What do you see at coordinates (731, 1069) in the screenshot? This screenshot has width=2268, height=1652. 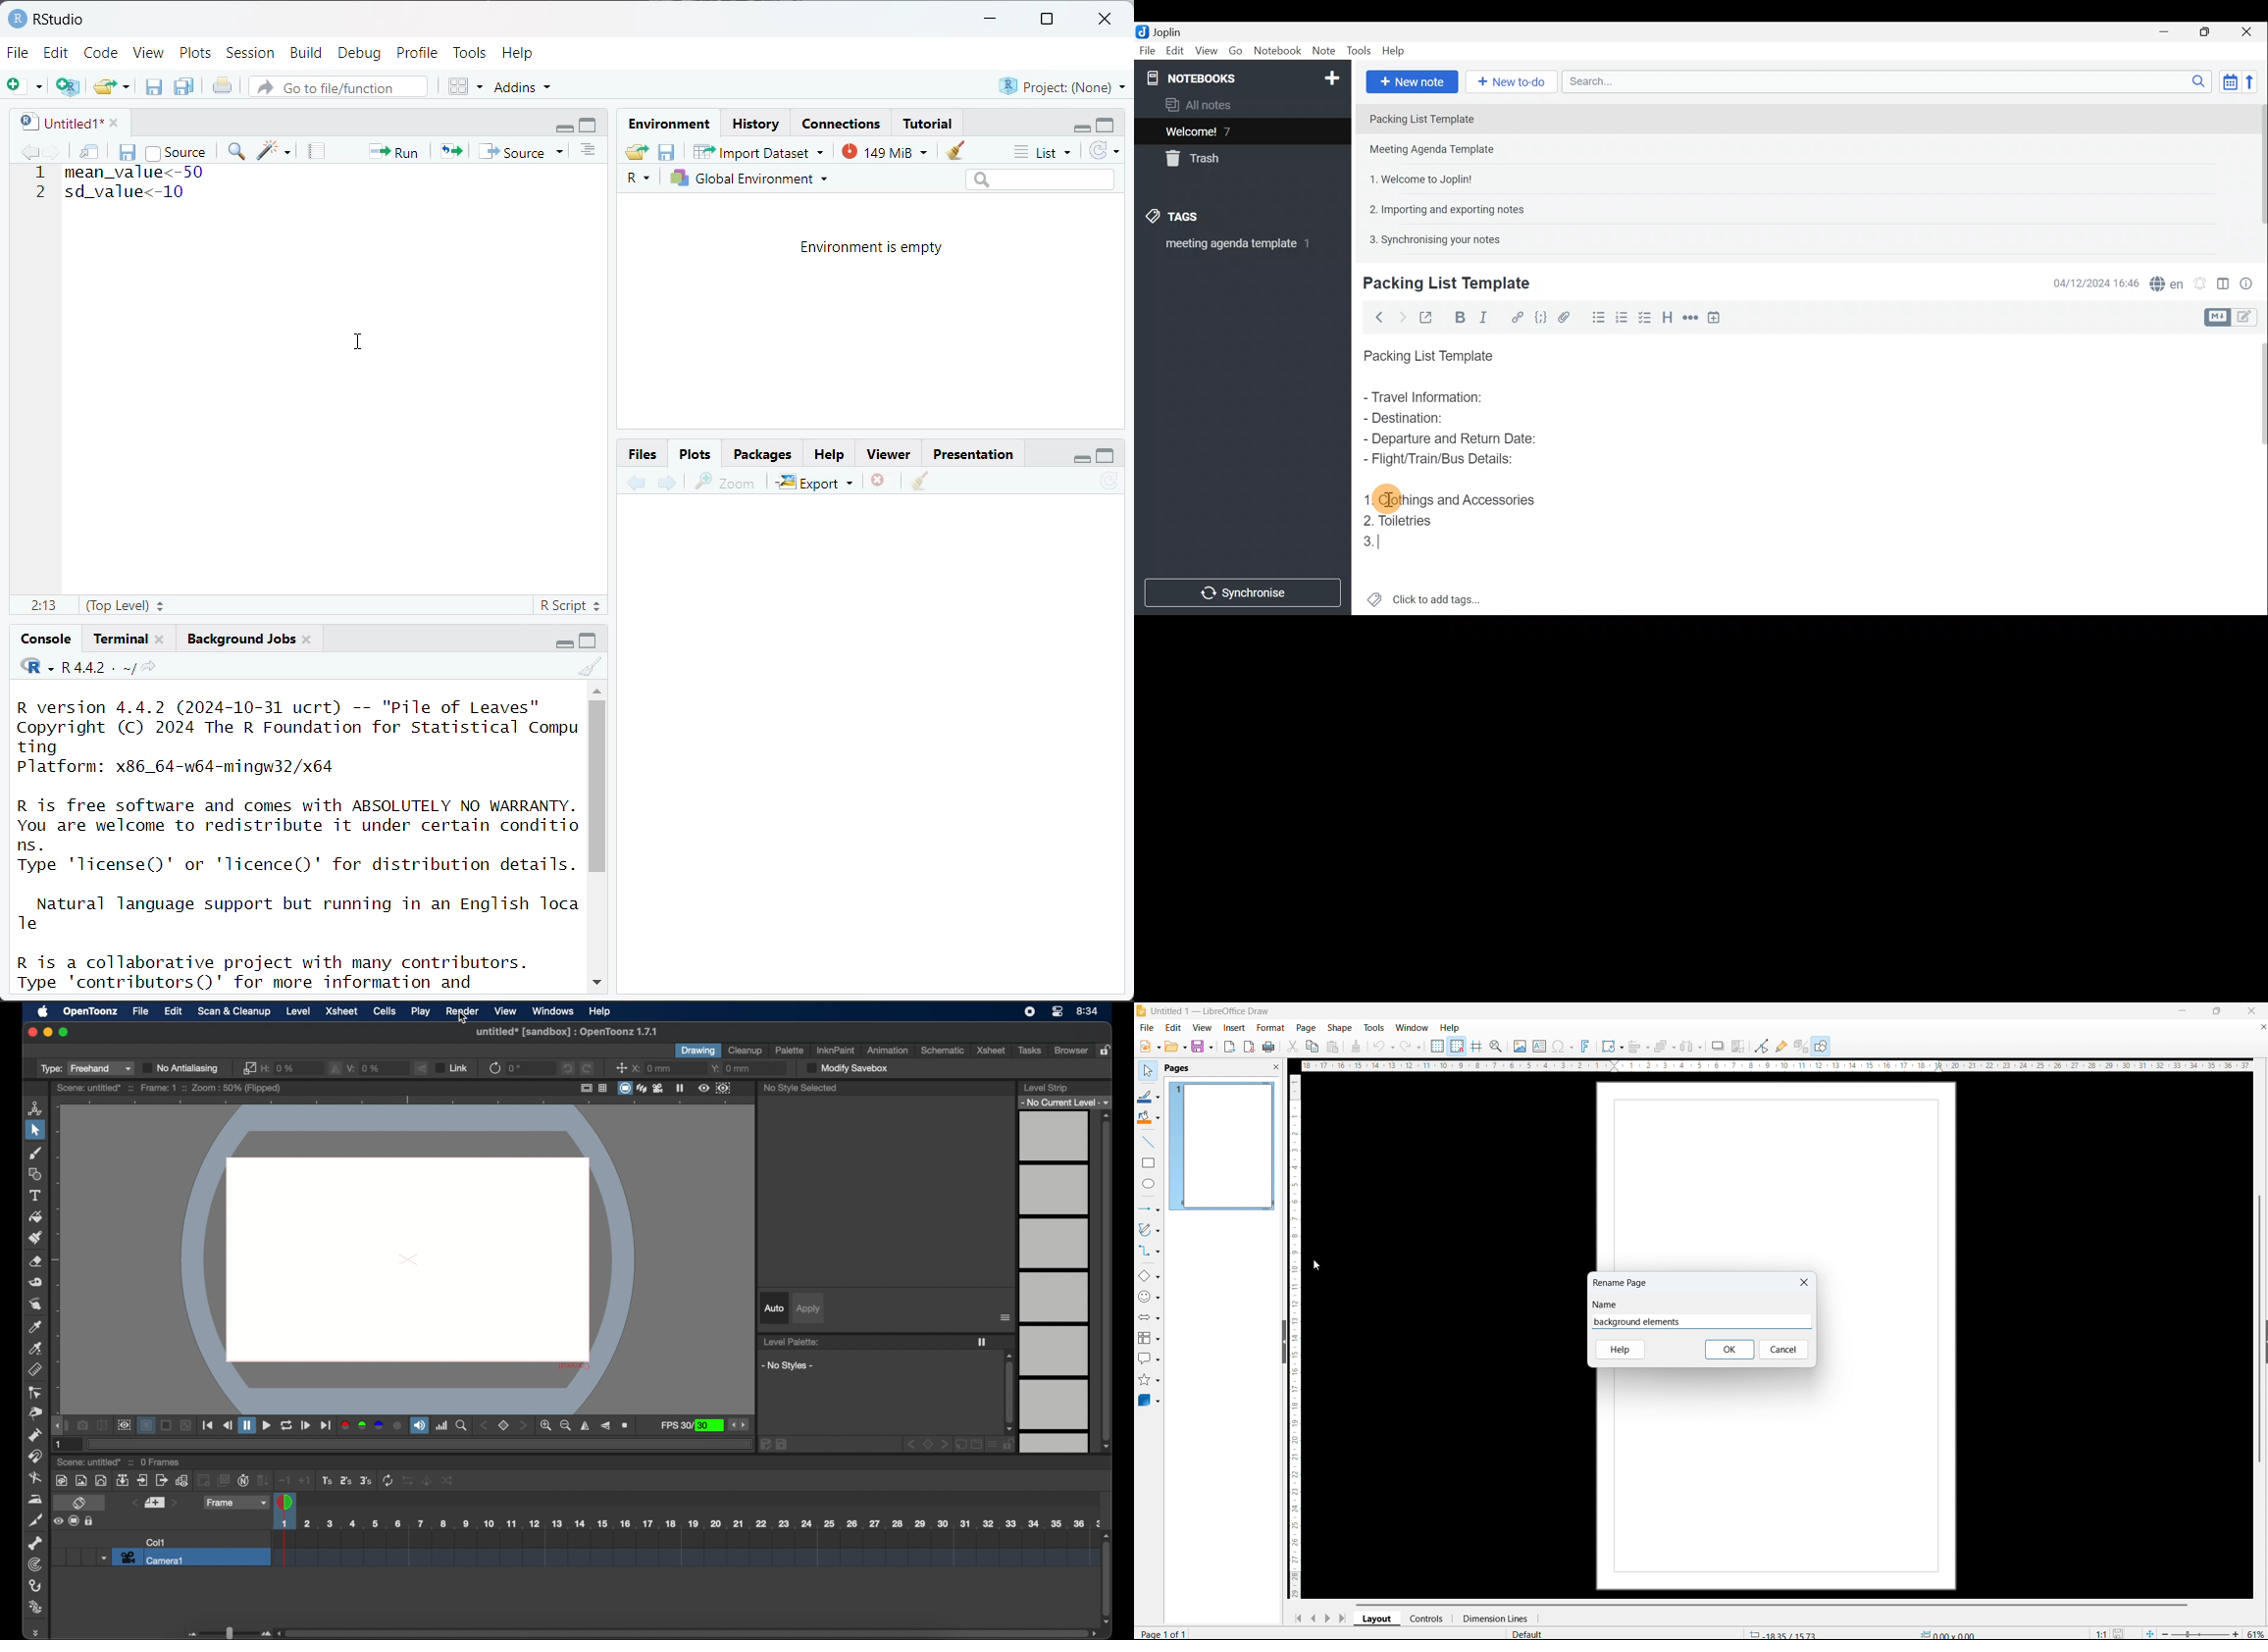 I see `y` at bounding box center [731, 1069].